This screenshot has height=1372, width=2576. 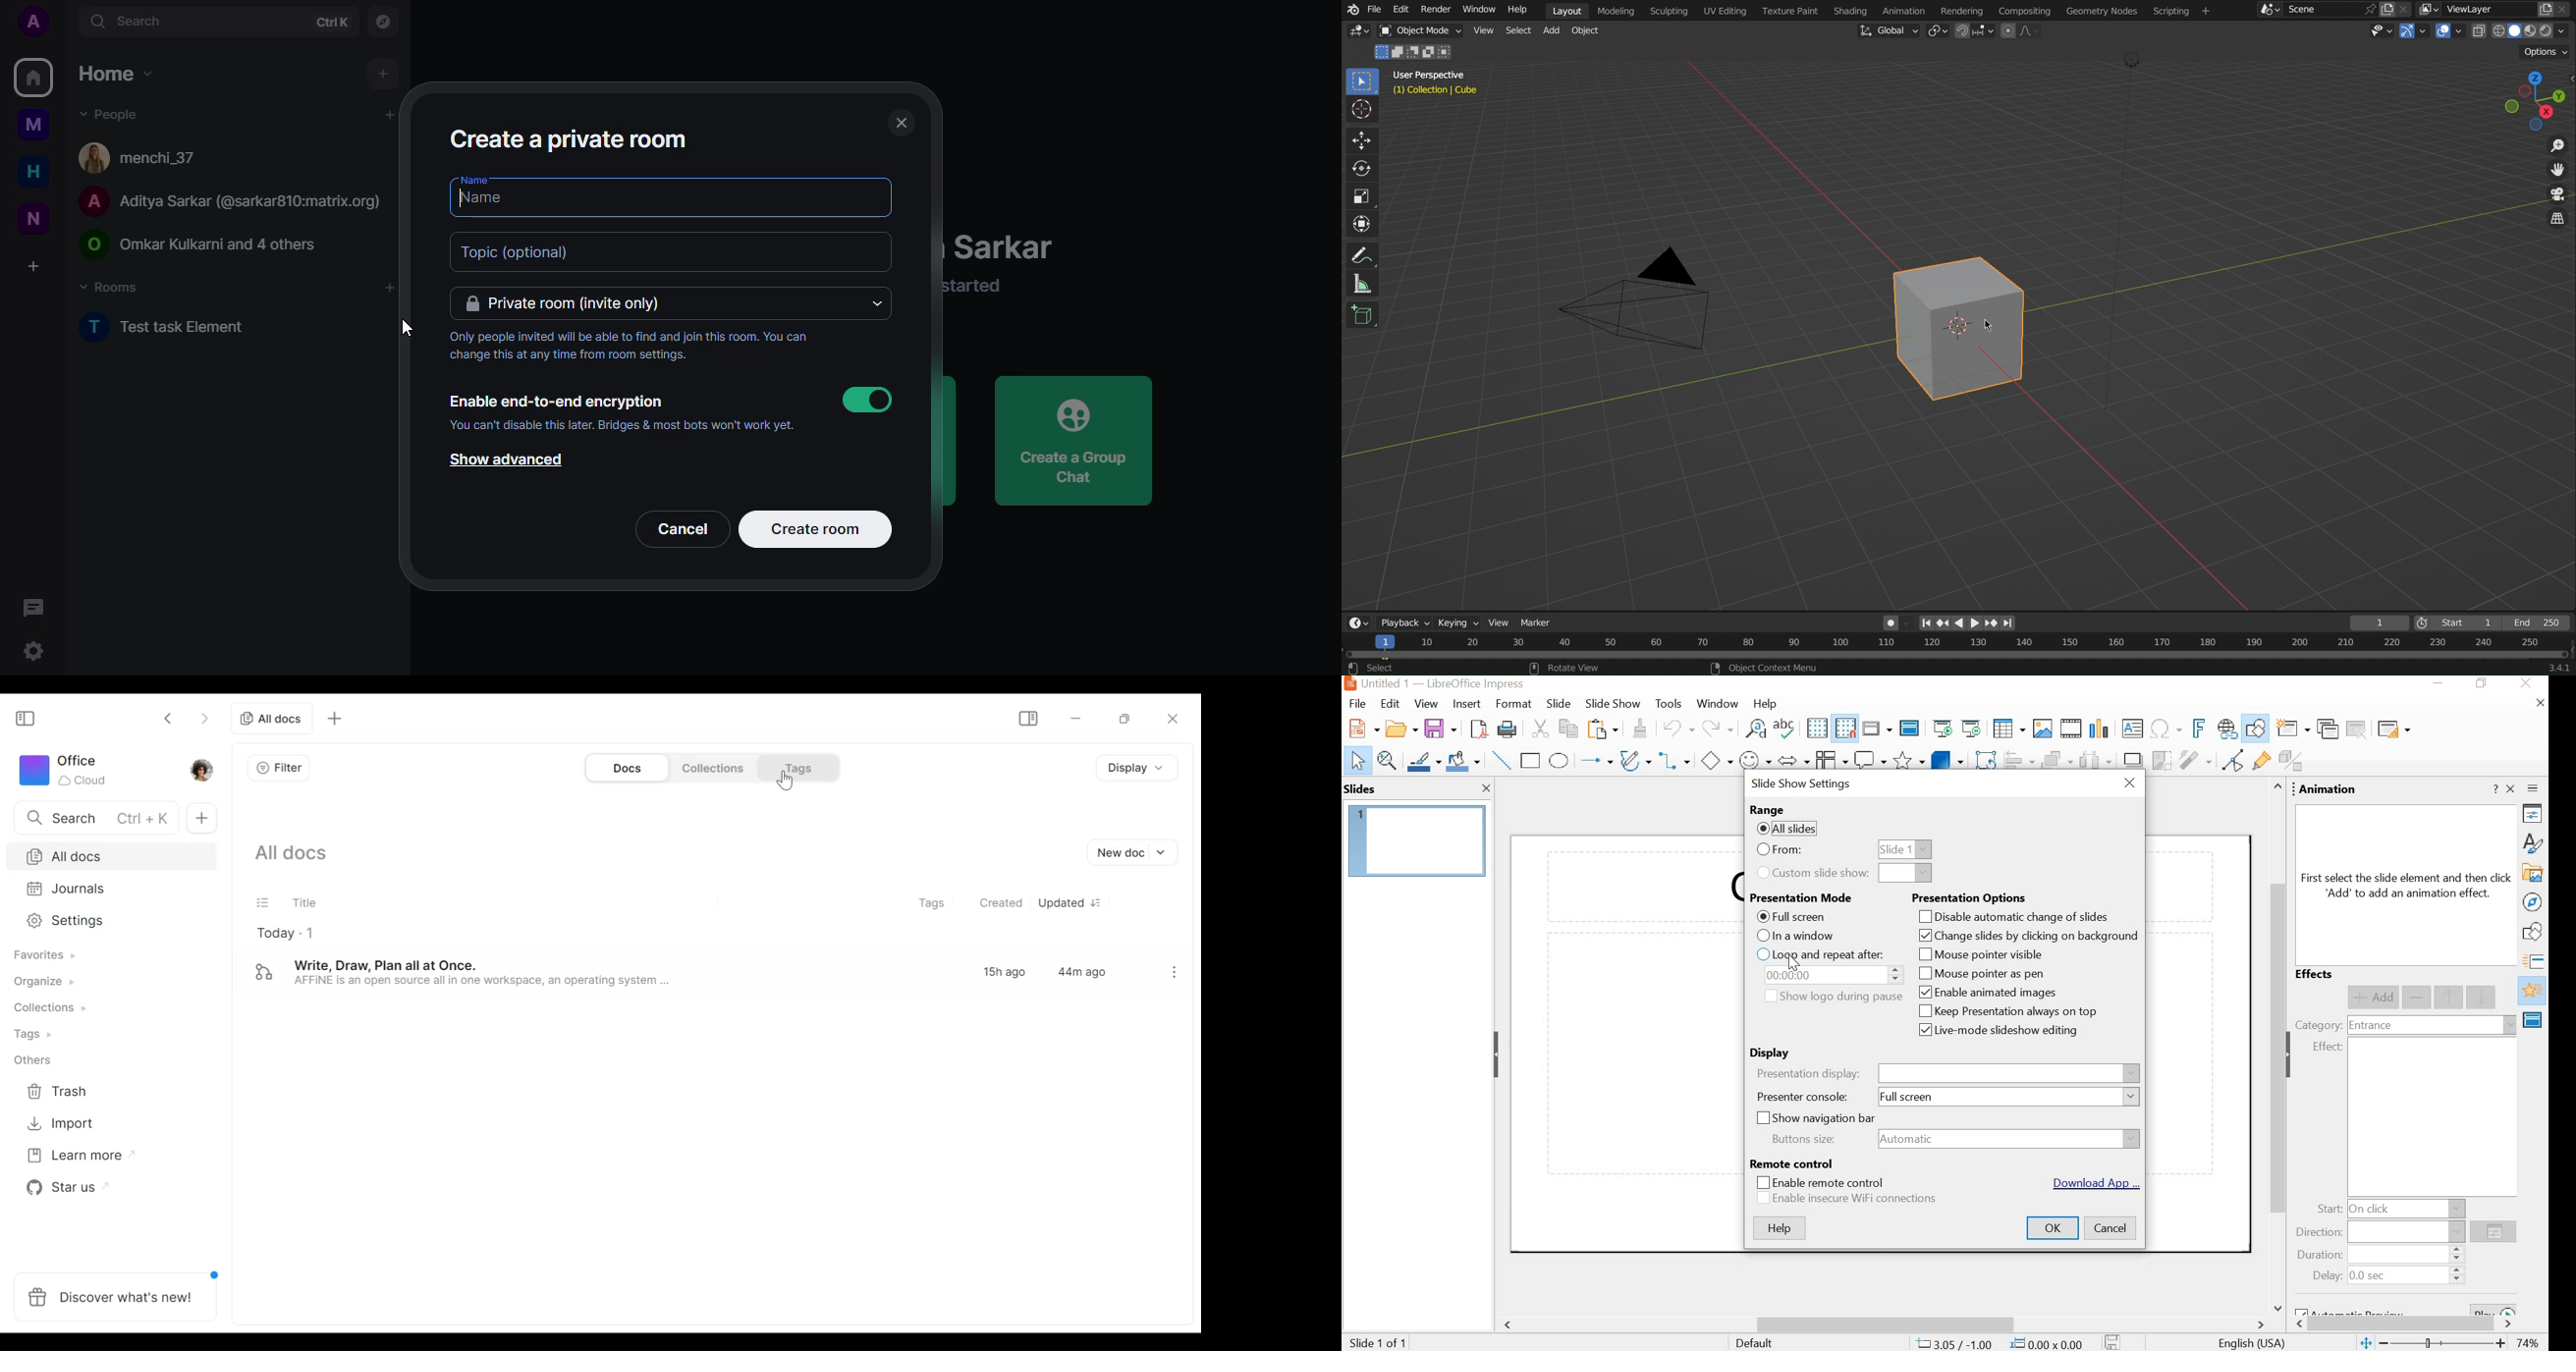 I want to click on 0.0 sec, so click(x=2370, y=1277).